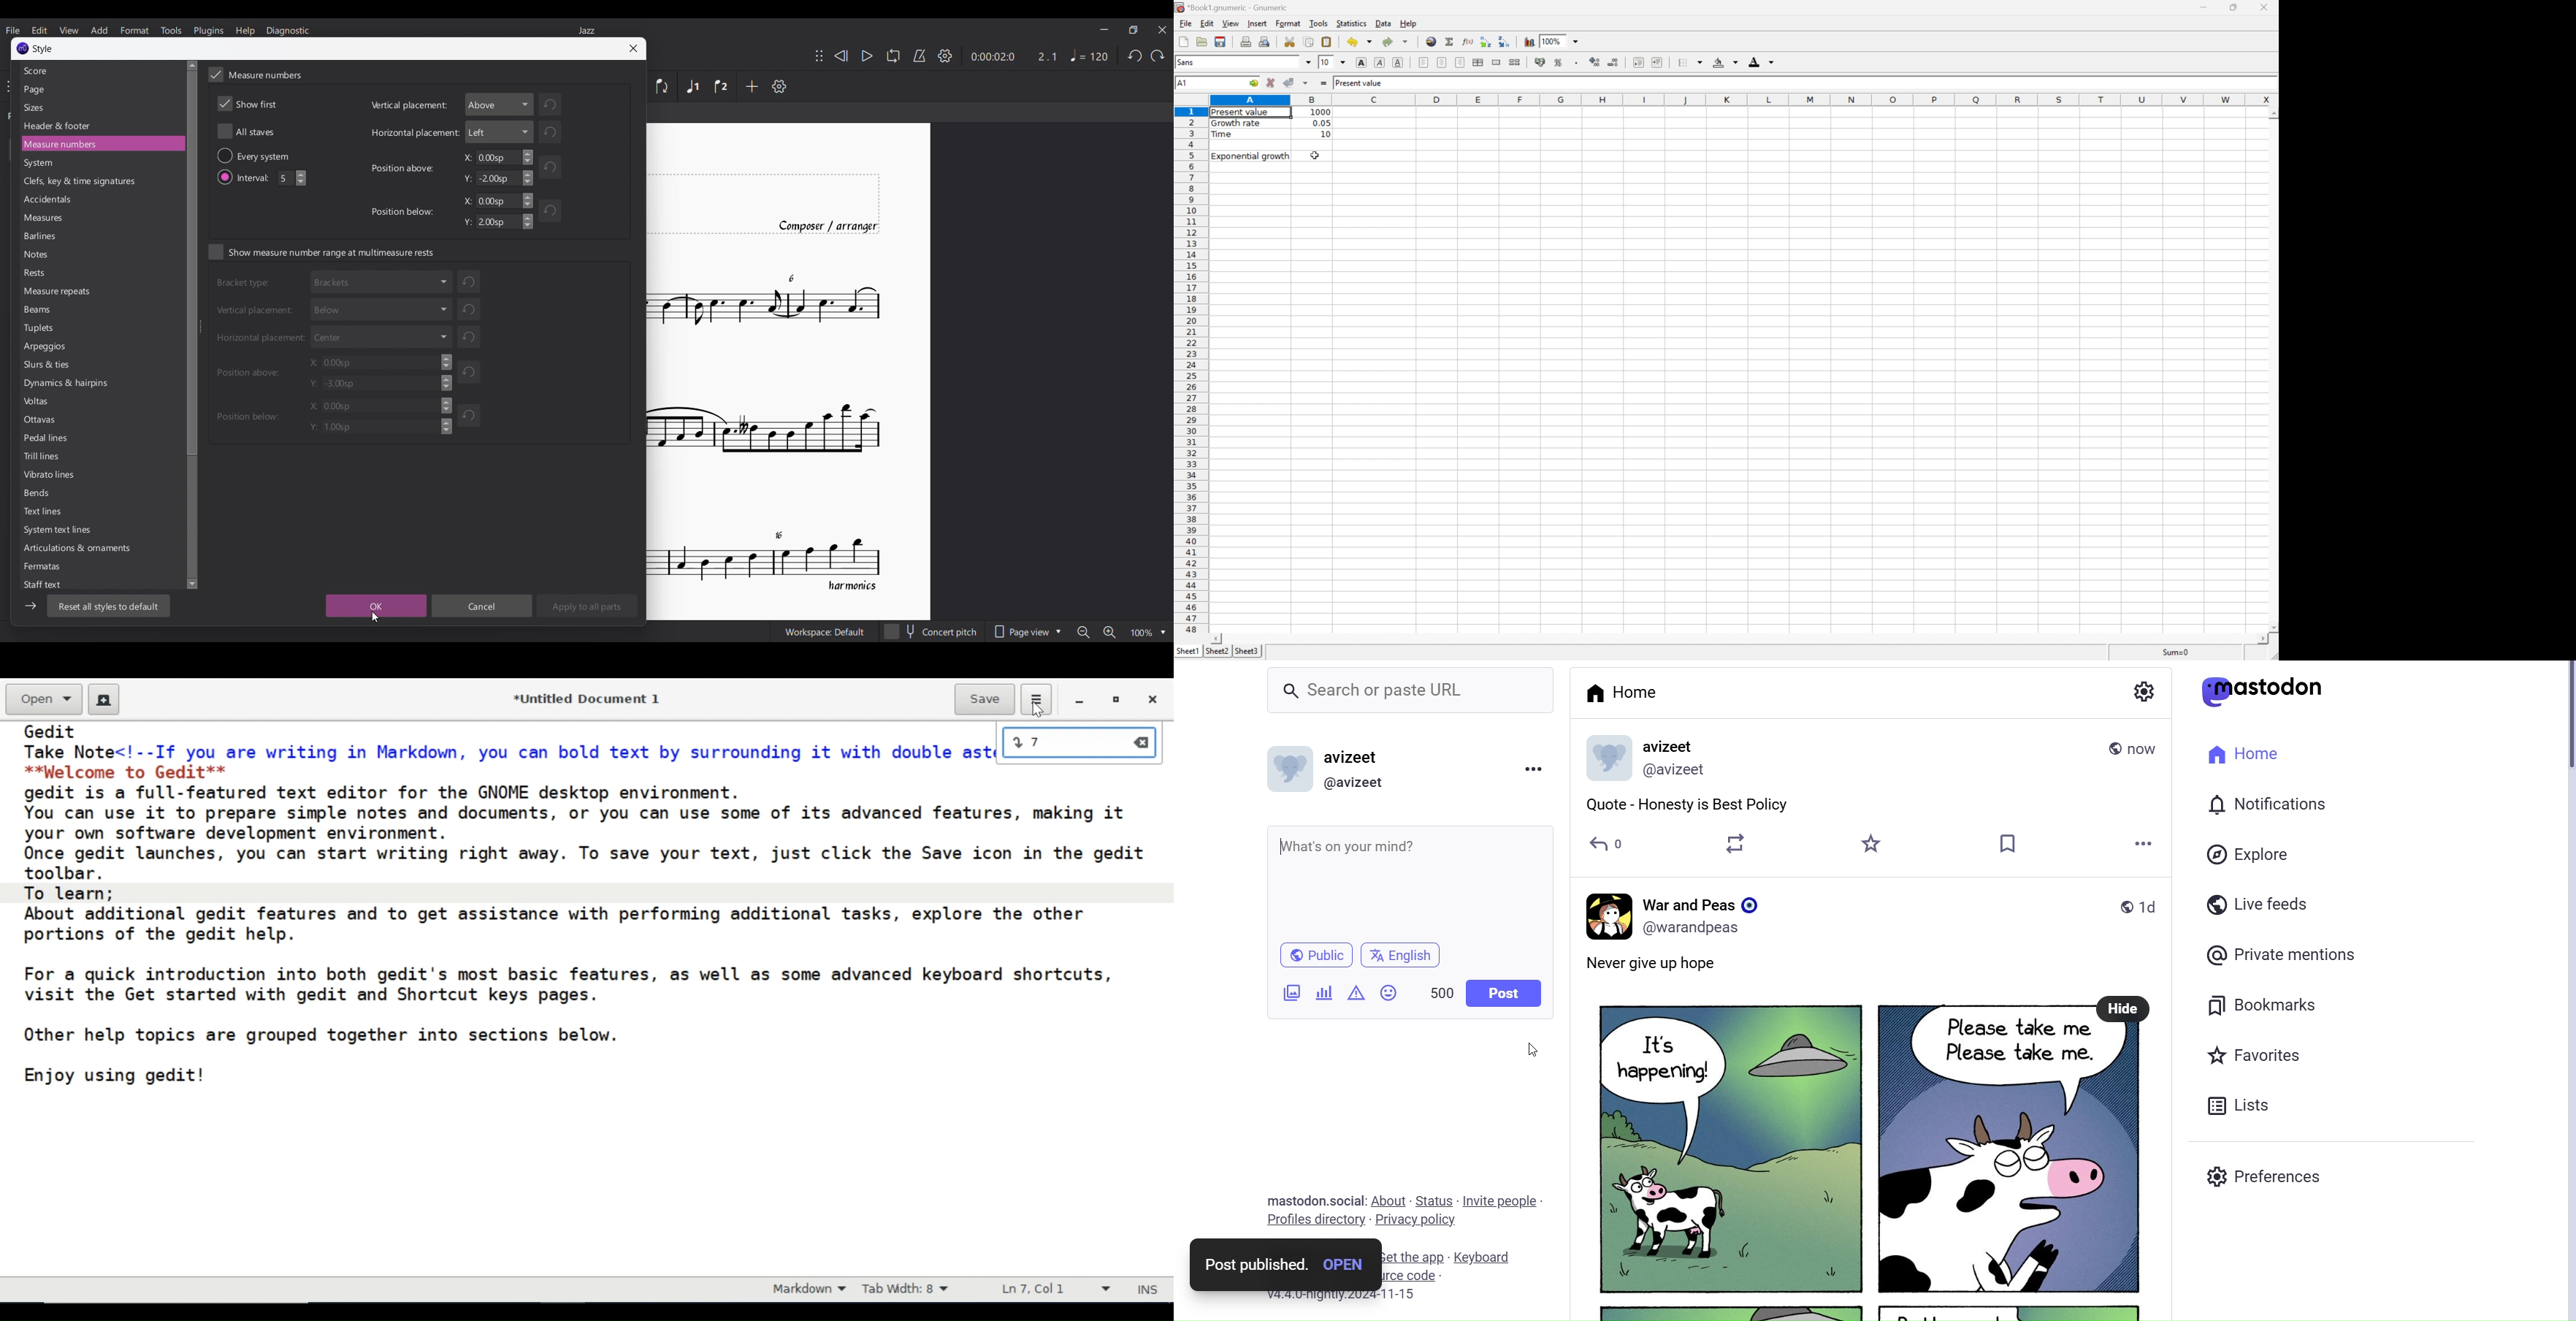  I want to click on Cursor clicking on OK, so click(375, 616).